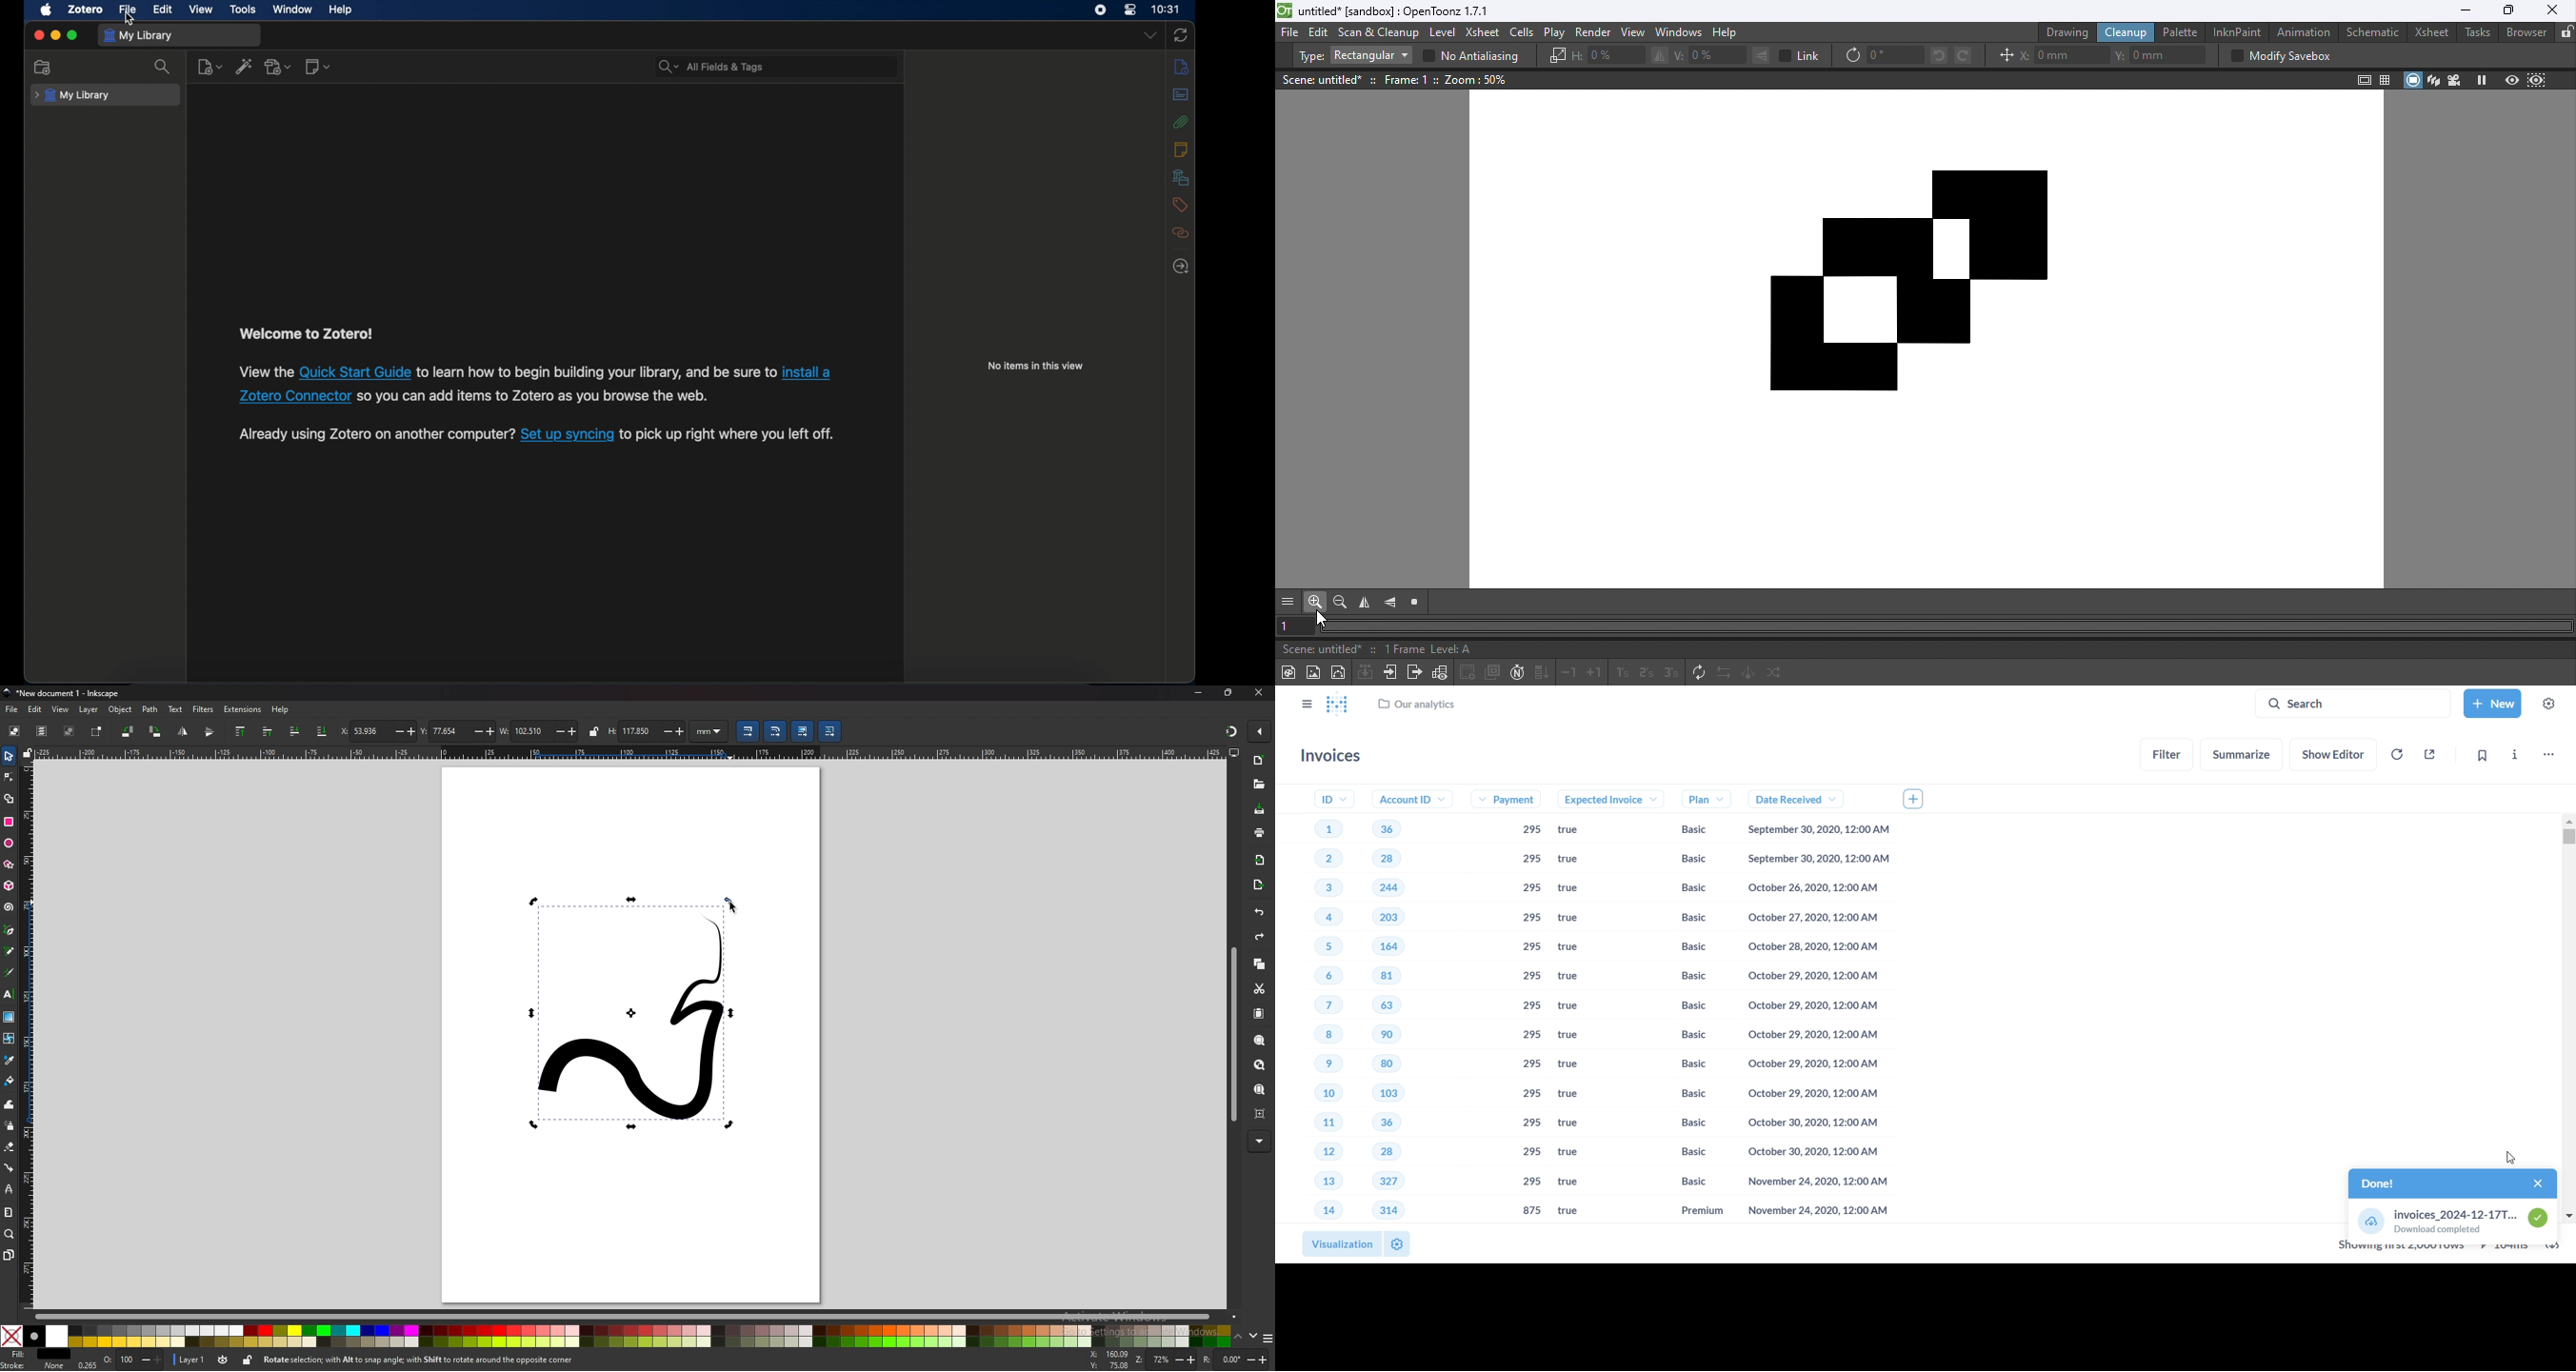  Describe the element at coordinates (1687, 1124) in the screenshot. I see `Basic` at that location.